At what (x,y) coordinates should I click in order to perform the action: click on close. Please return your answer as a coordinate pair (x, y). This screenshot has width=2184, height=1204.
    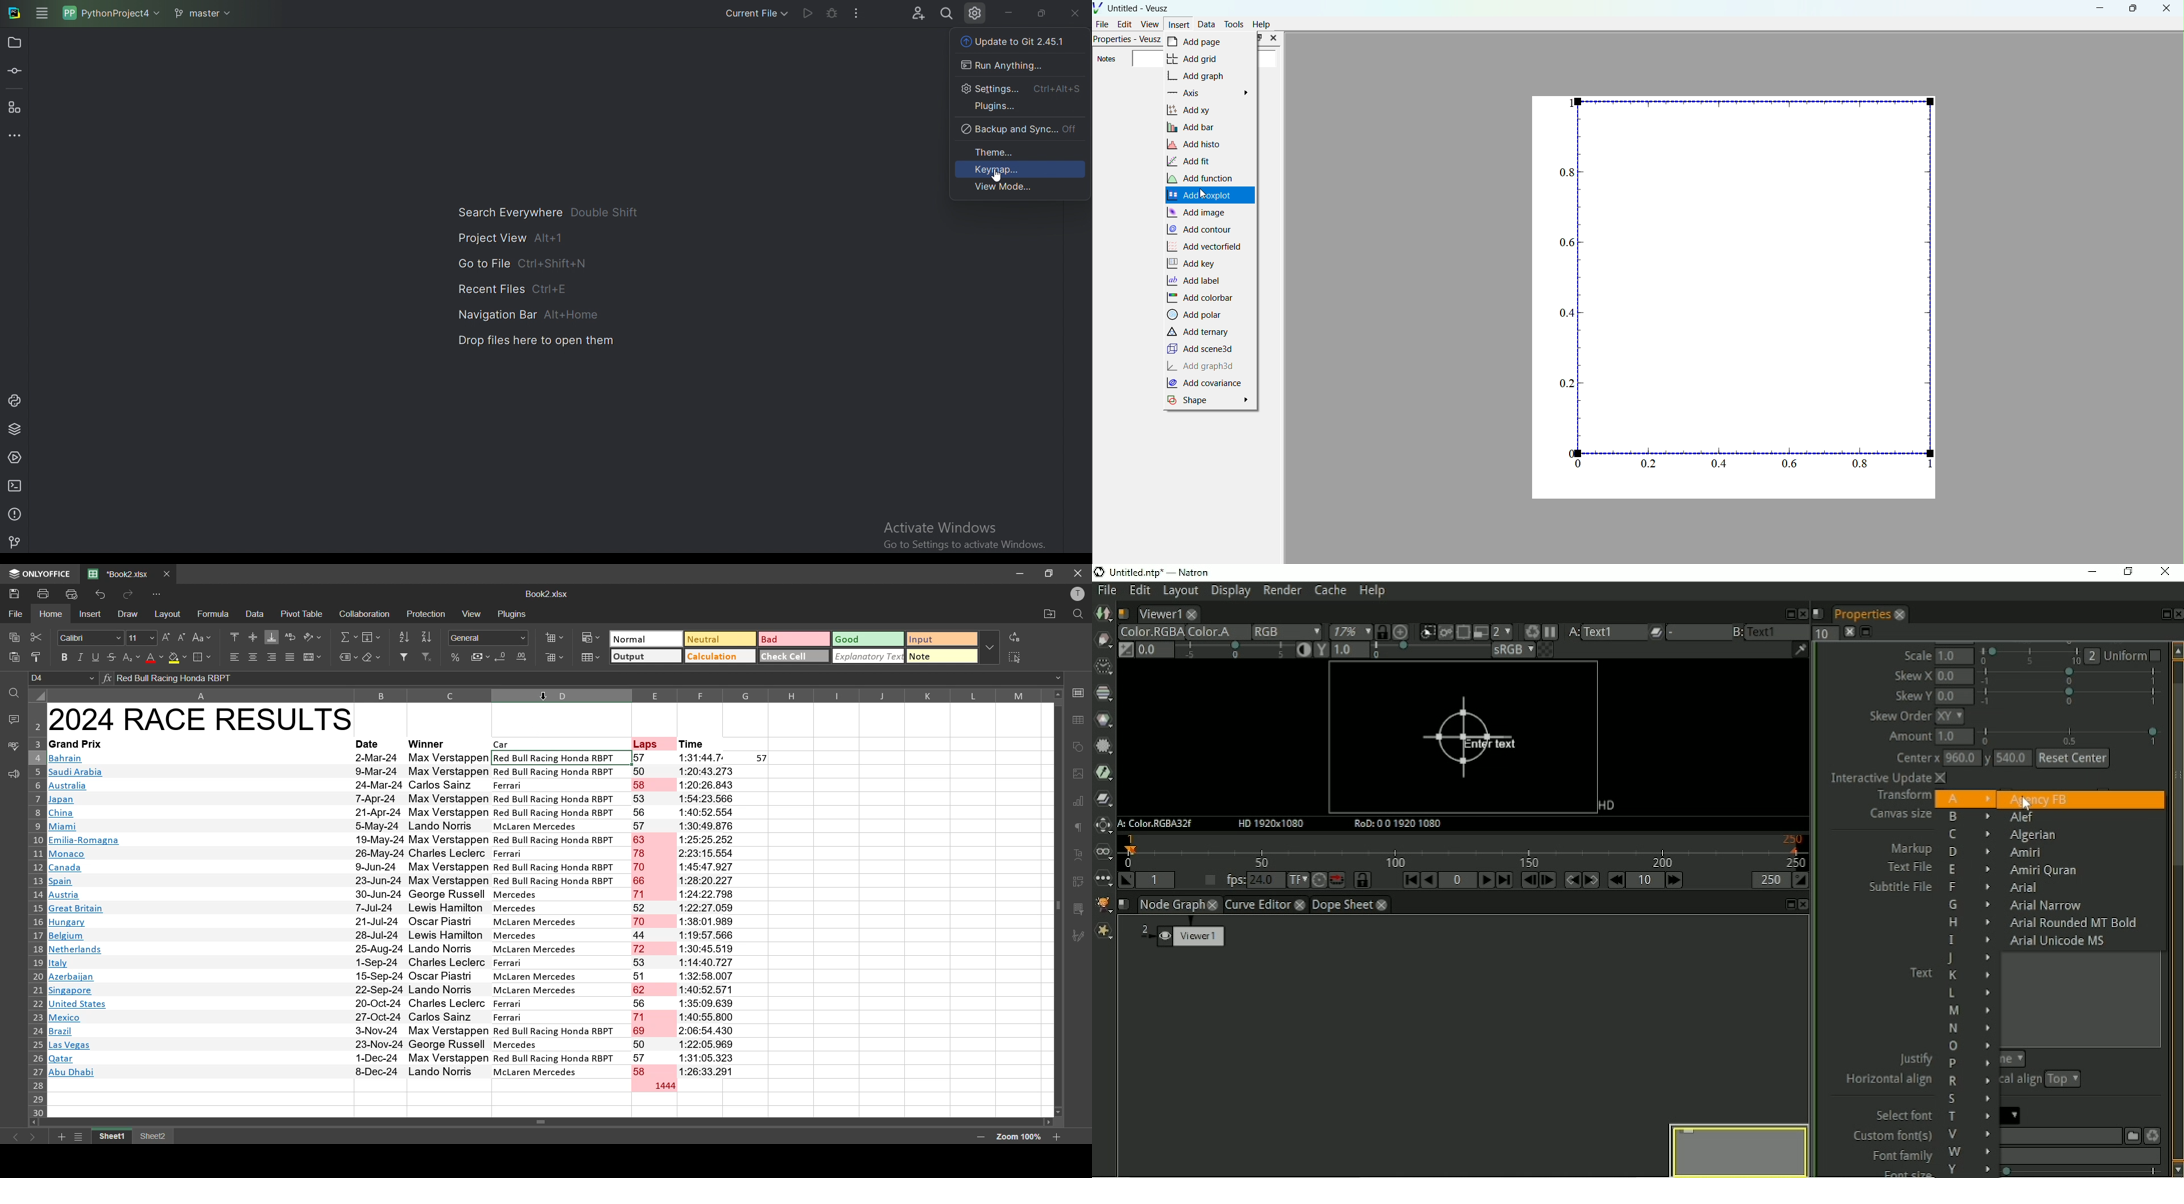
    Looking at the image, I should click on (1301, 906).